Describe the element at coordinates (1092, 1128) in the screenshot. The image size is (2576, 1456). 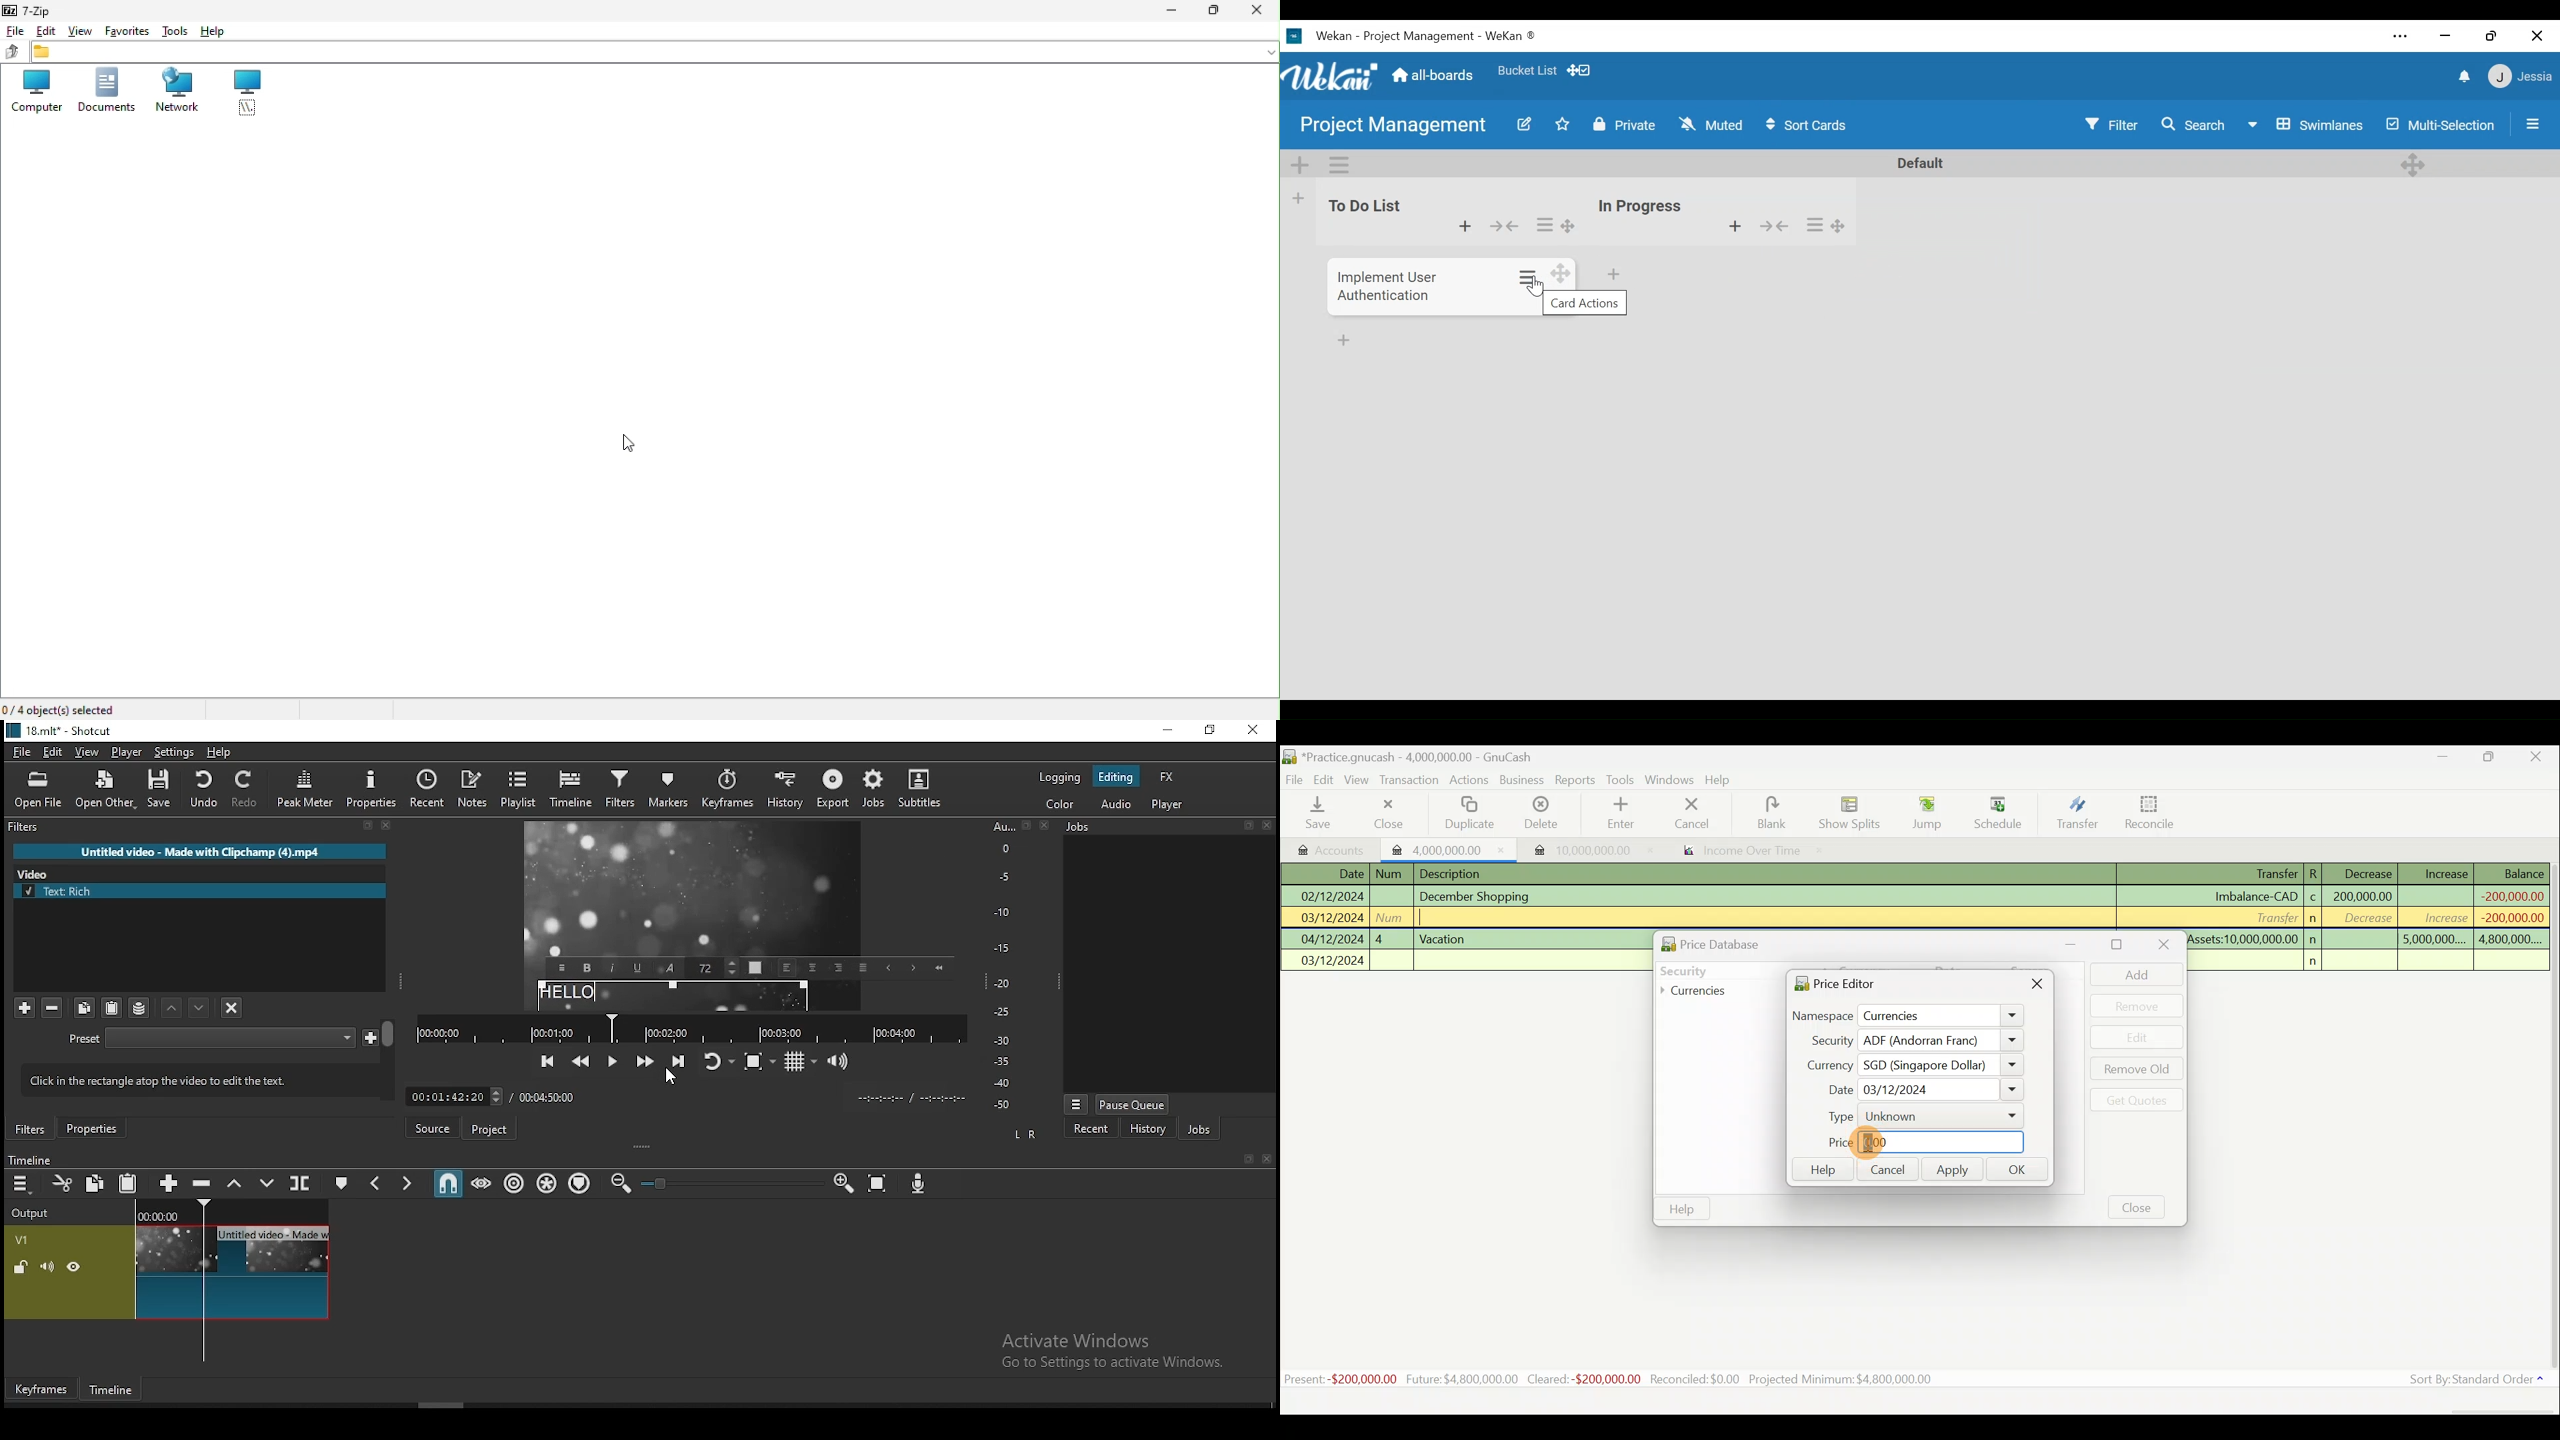
I see `recent` at that location.